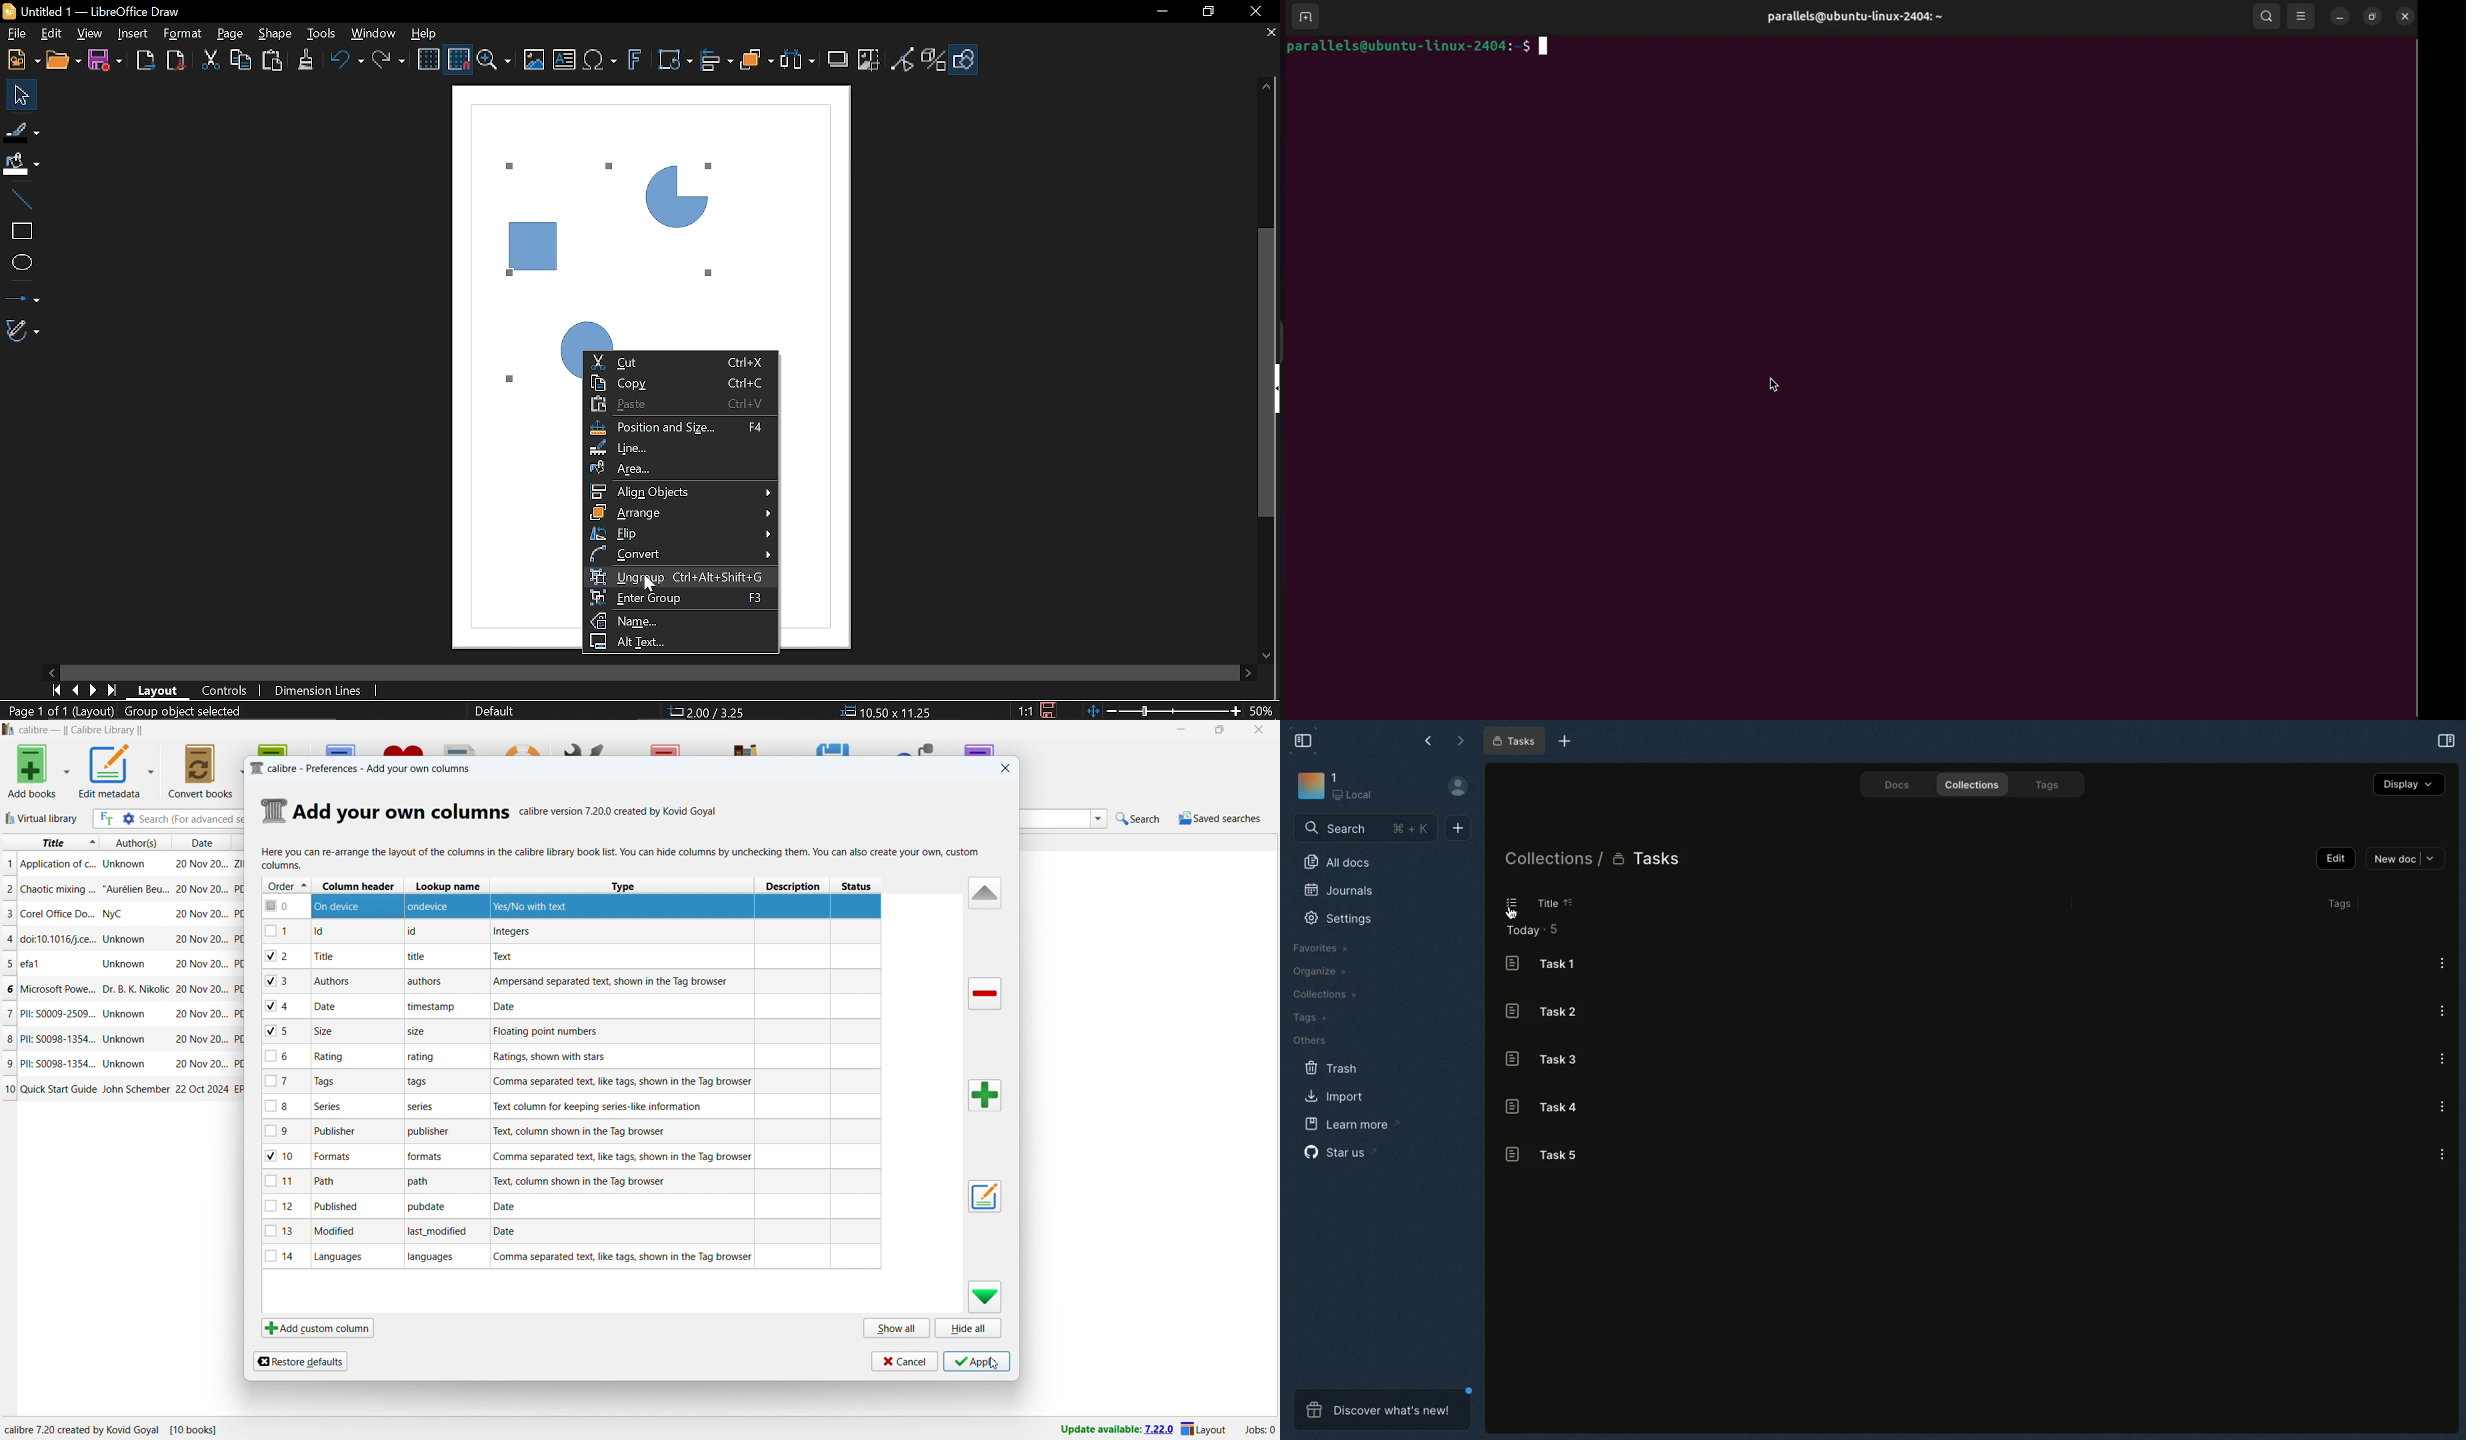 The image size is (2492, 1456). What do you see at coordinates (53, 672) in the screenshot?
I see `Move left` at bounding box center [53, 672].